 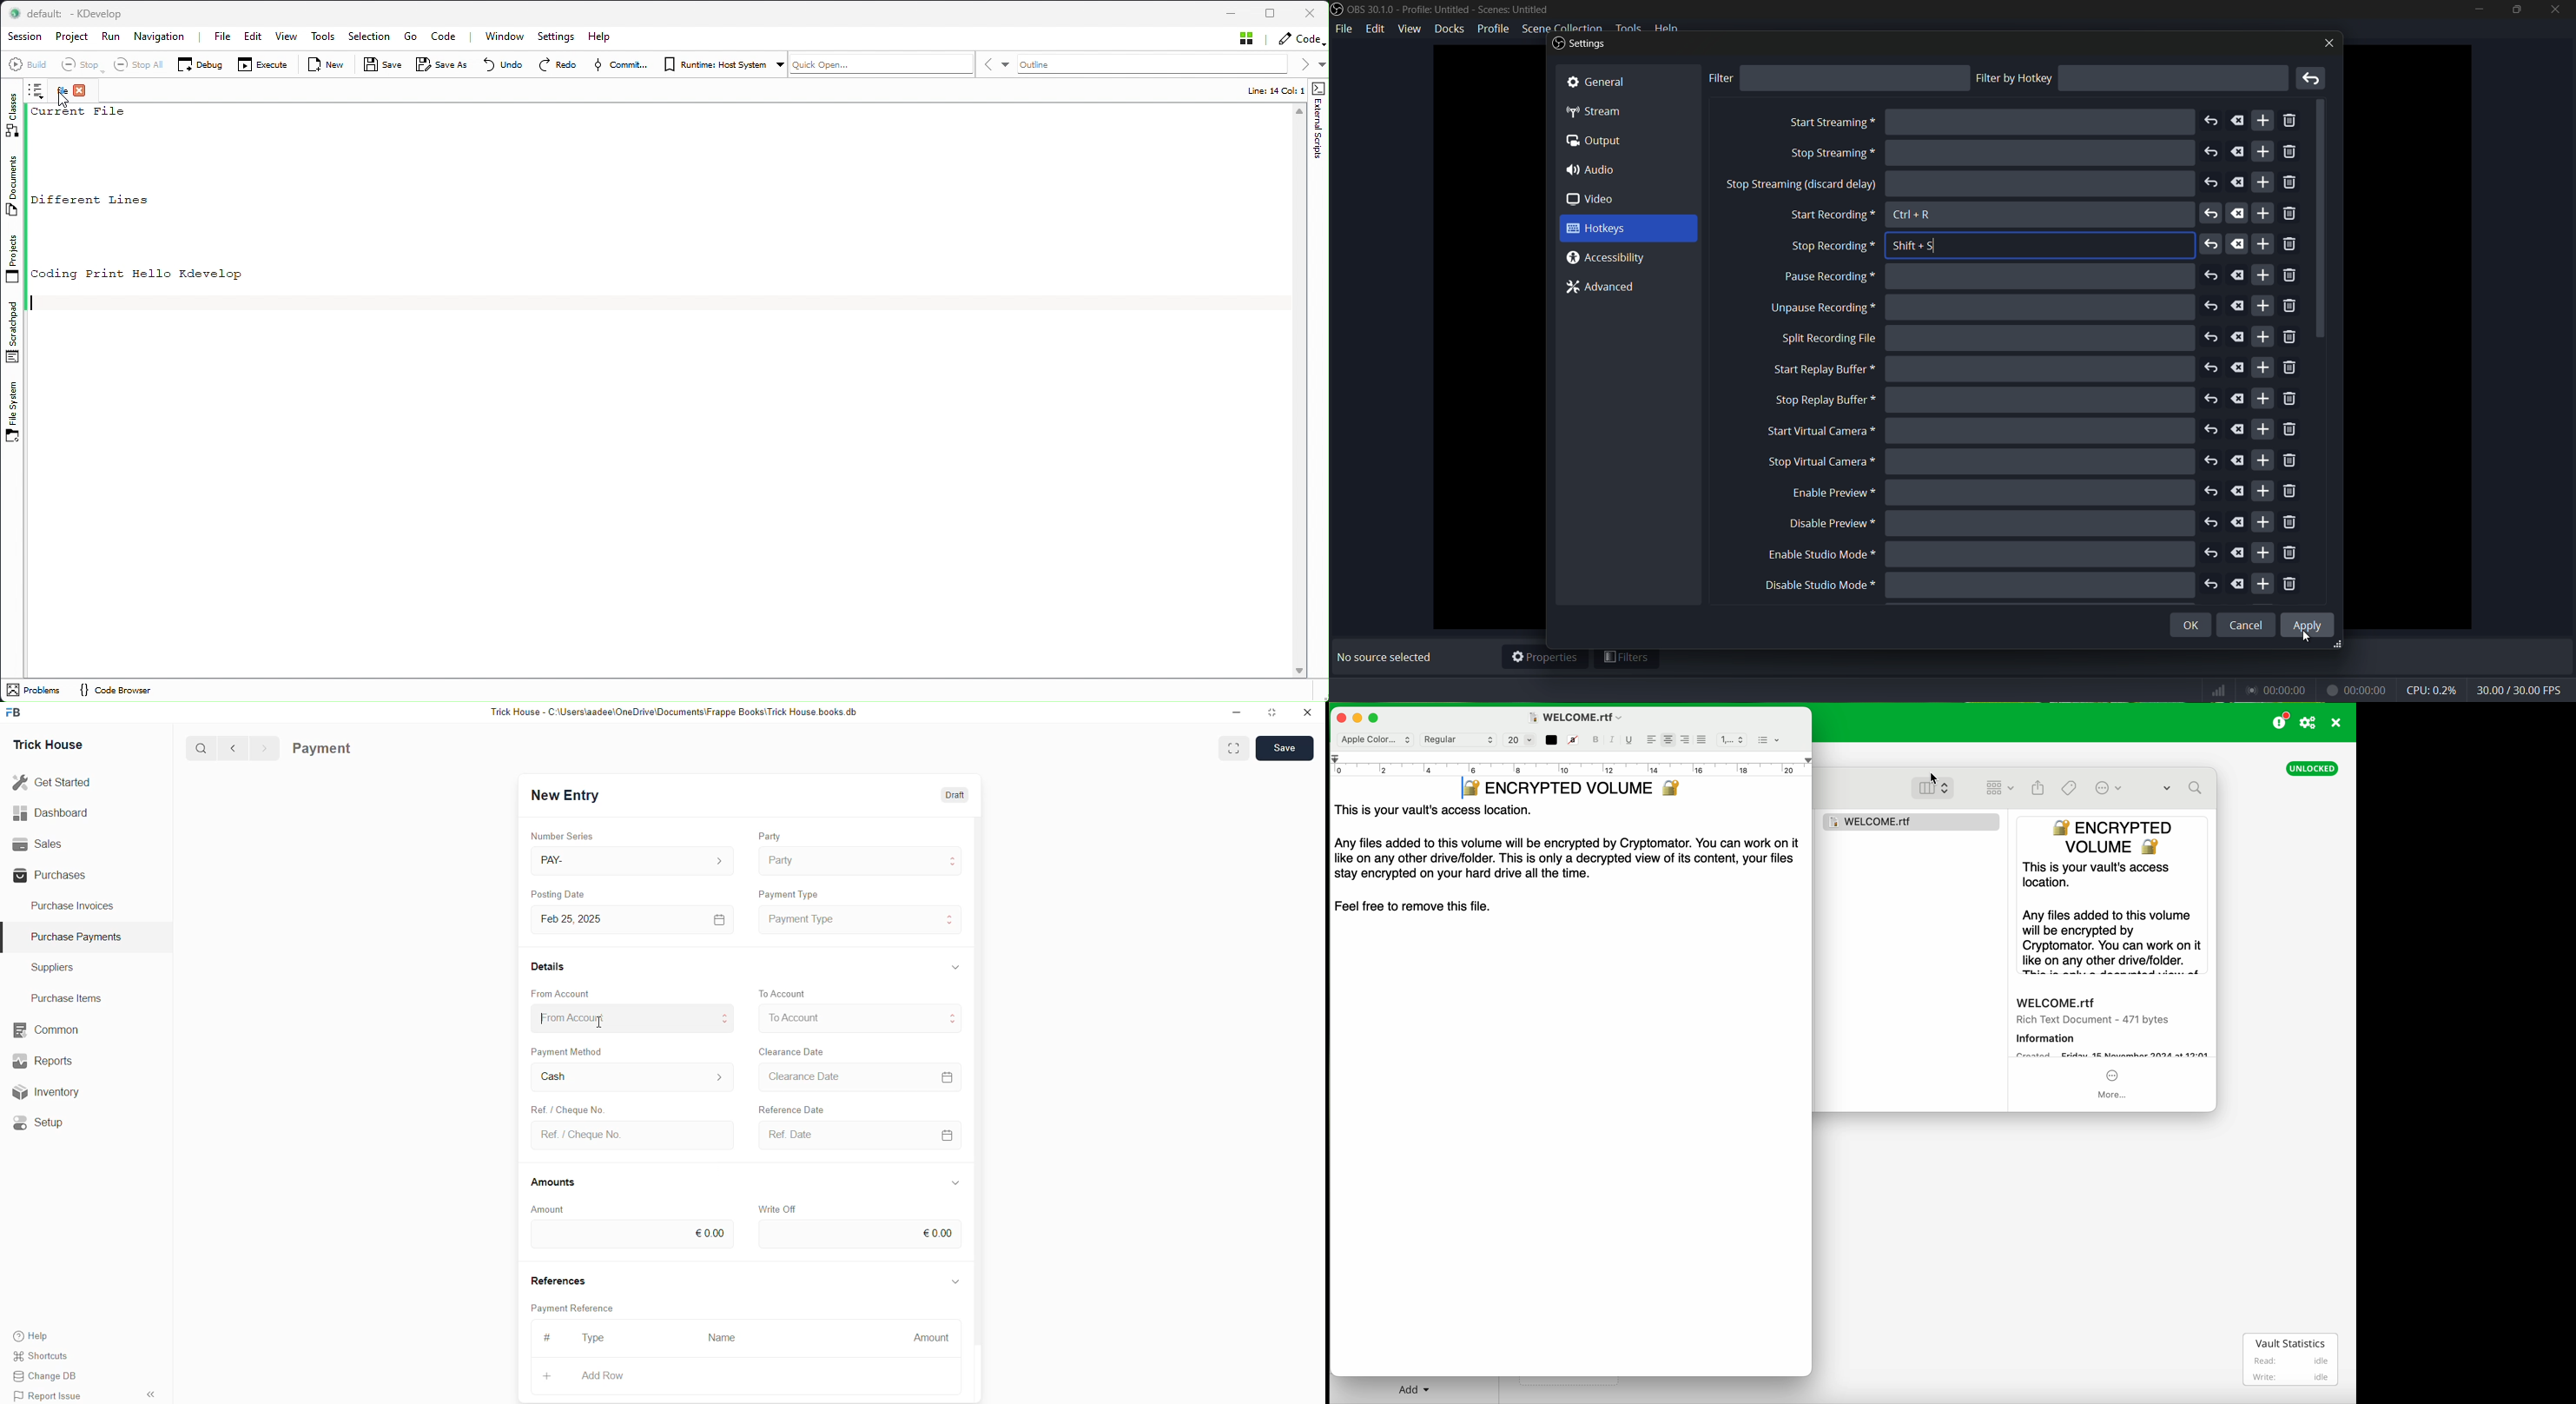 I want to click on <, so click(x=230, y=748).